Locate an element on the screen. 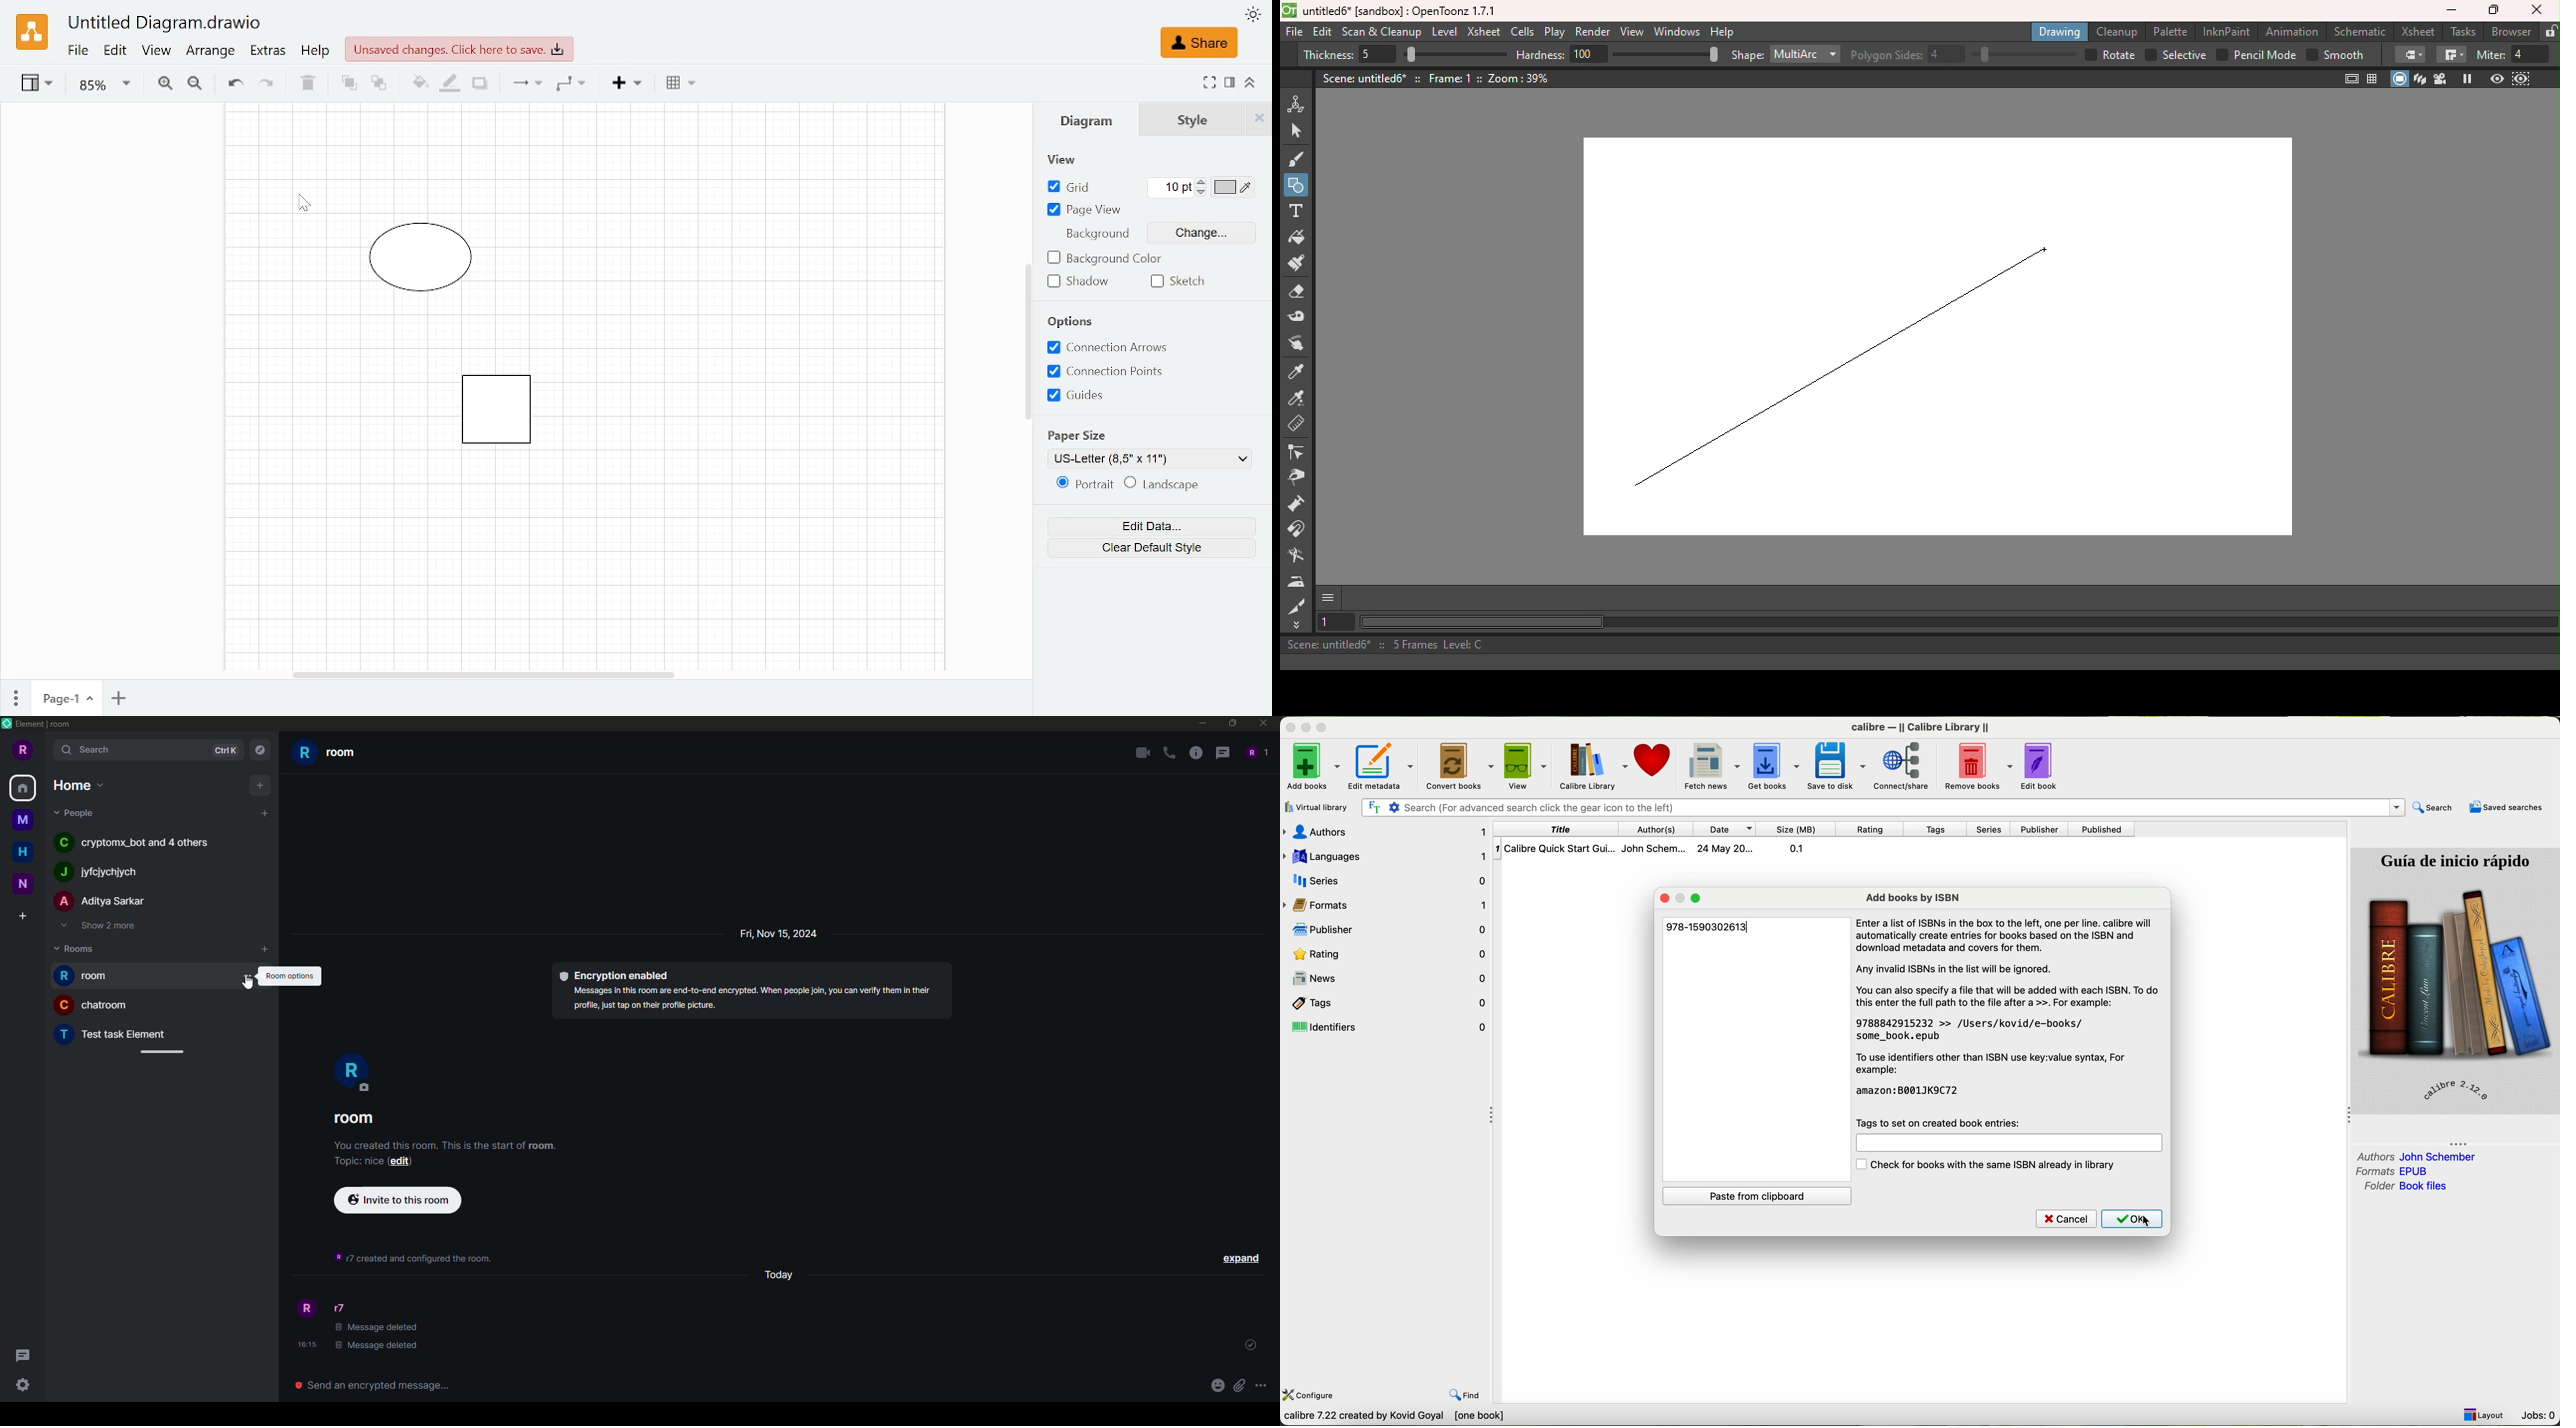  C  cryptomx_bot and 4 others is located at coordinates (137, 845).